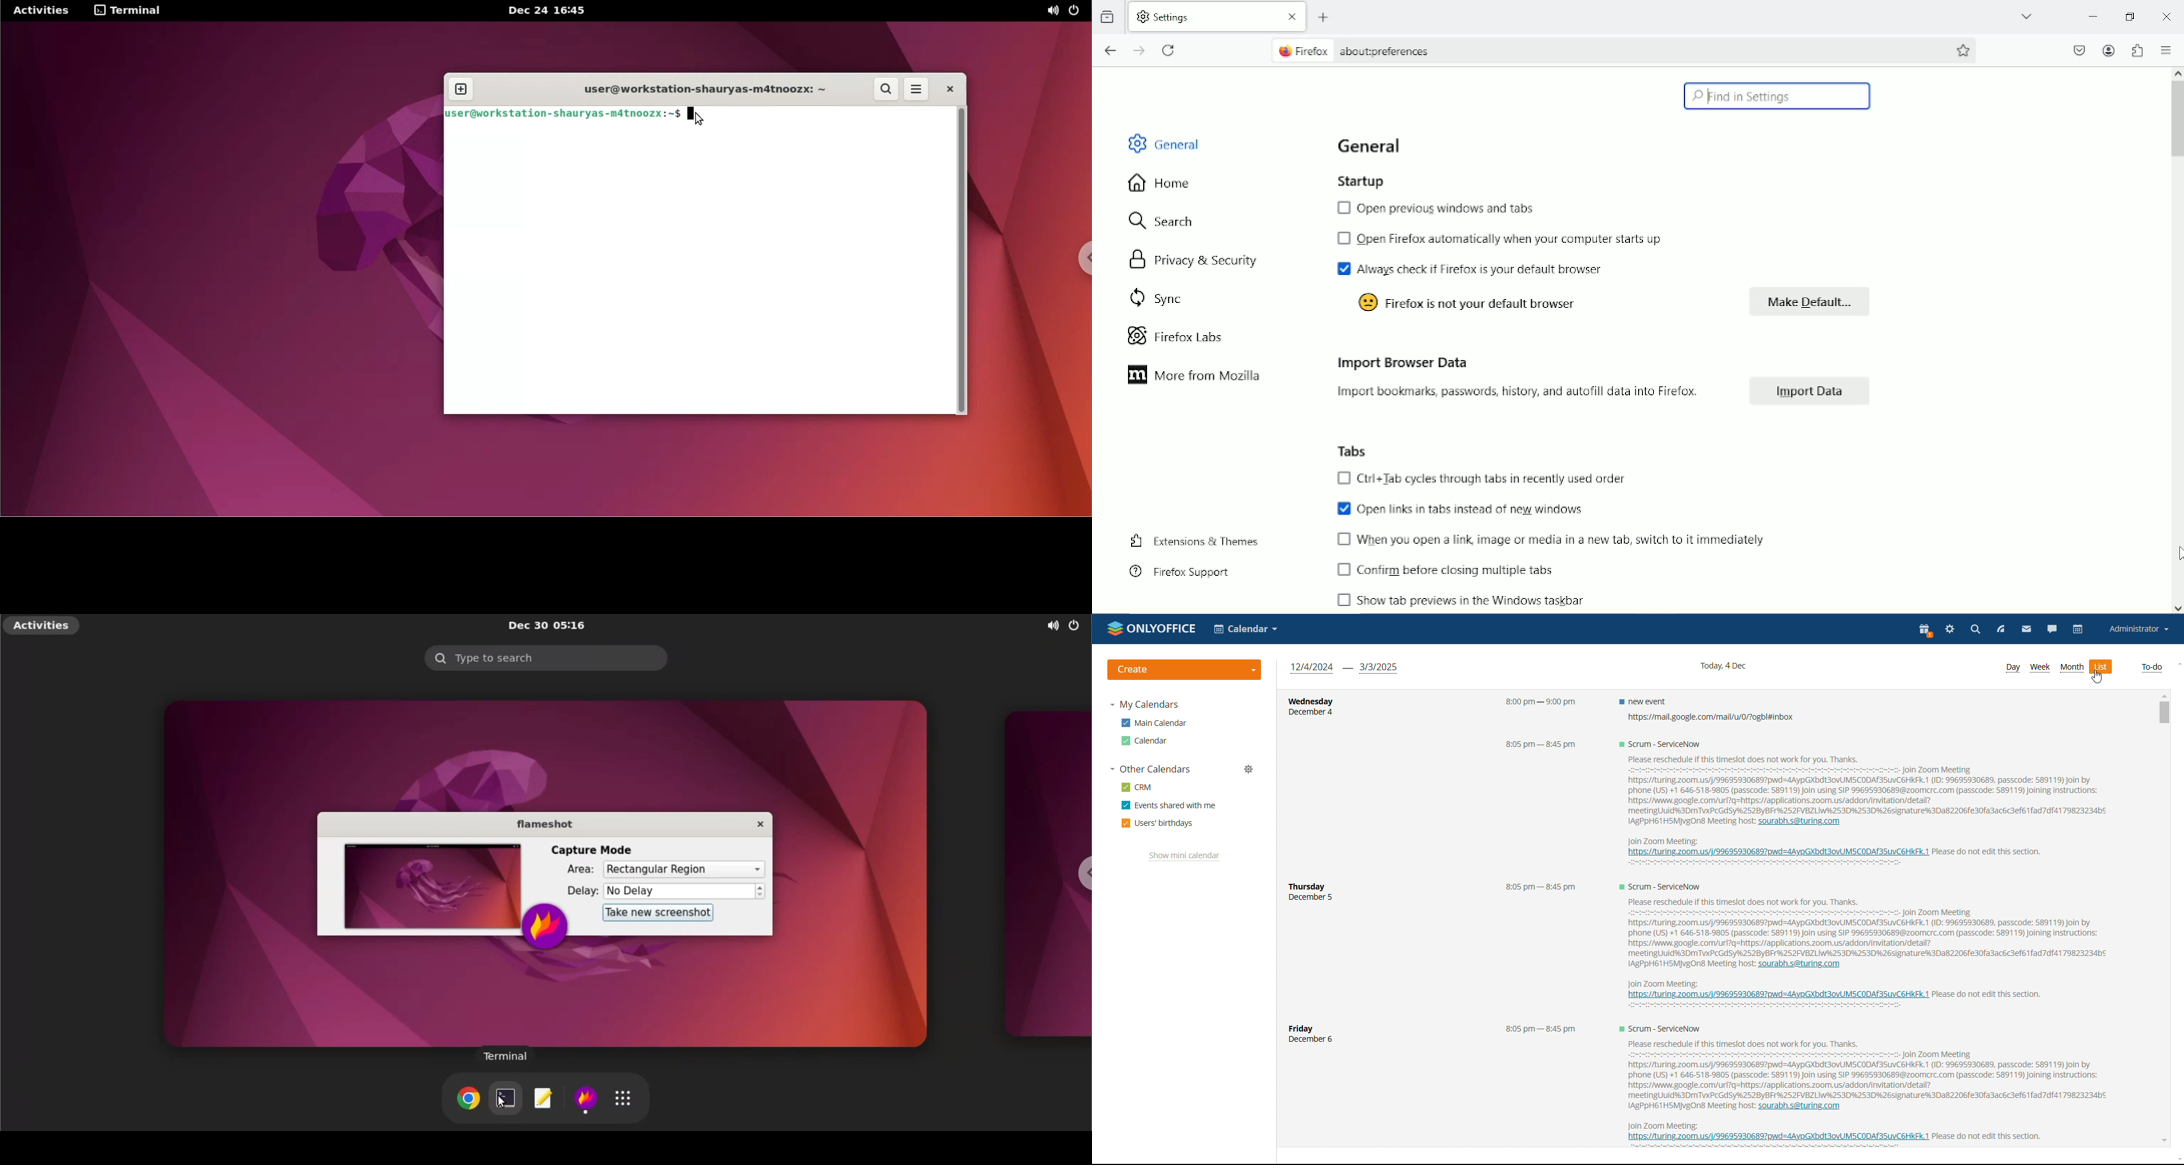  I want to click on 8:05 pm—8:45 pm, so click(1536, 1031).